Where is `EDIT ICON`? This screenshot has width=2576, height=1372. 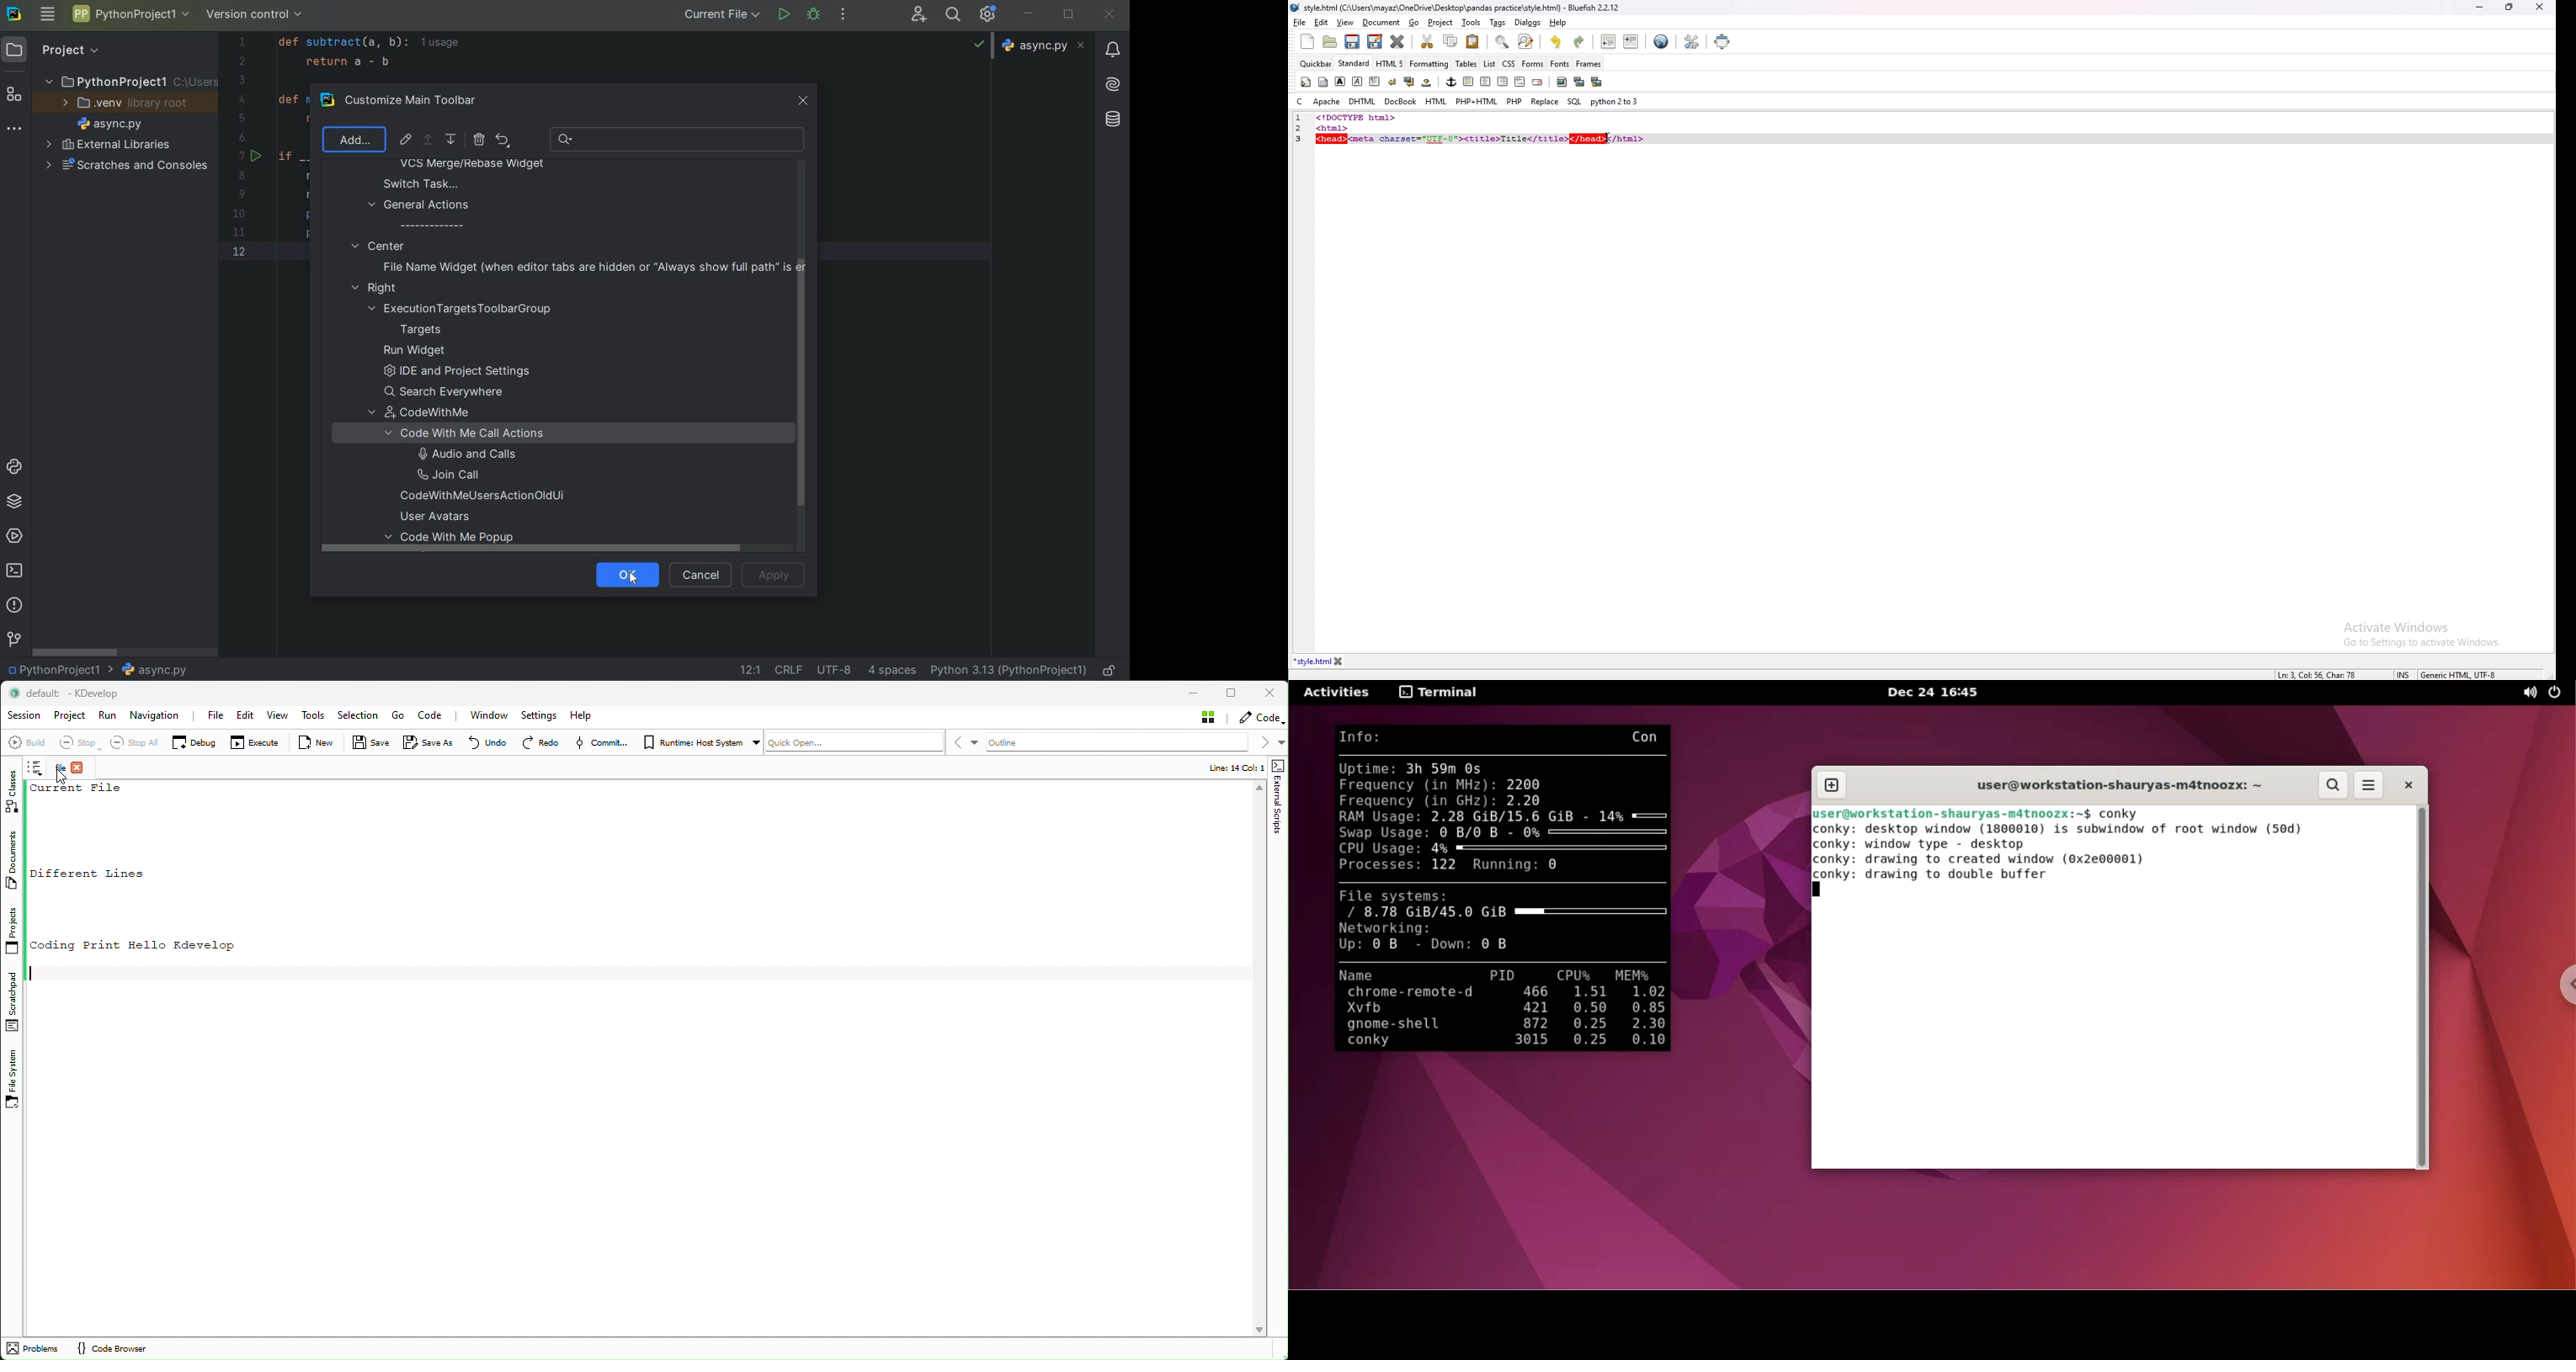
EDIT ICON is located at coordinates (406, 139).